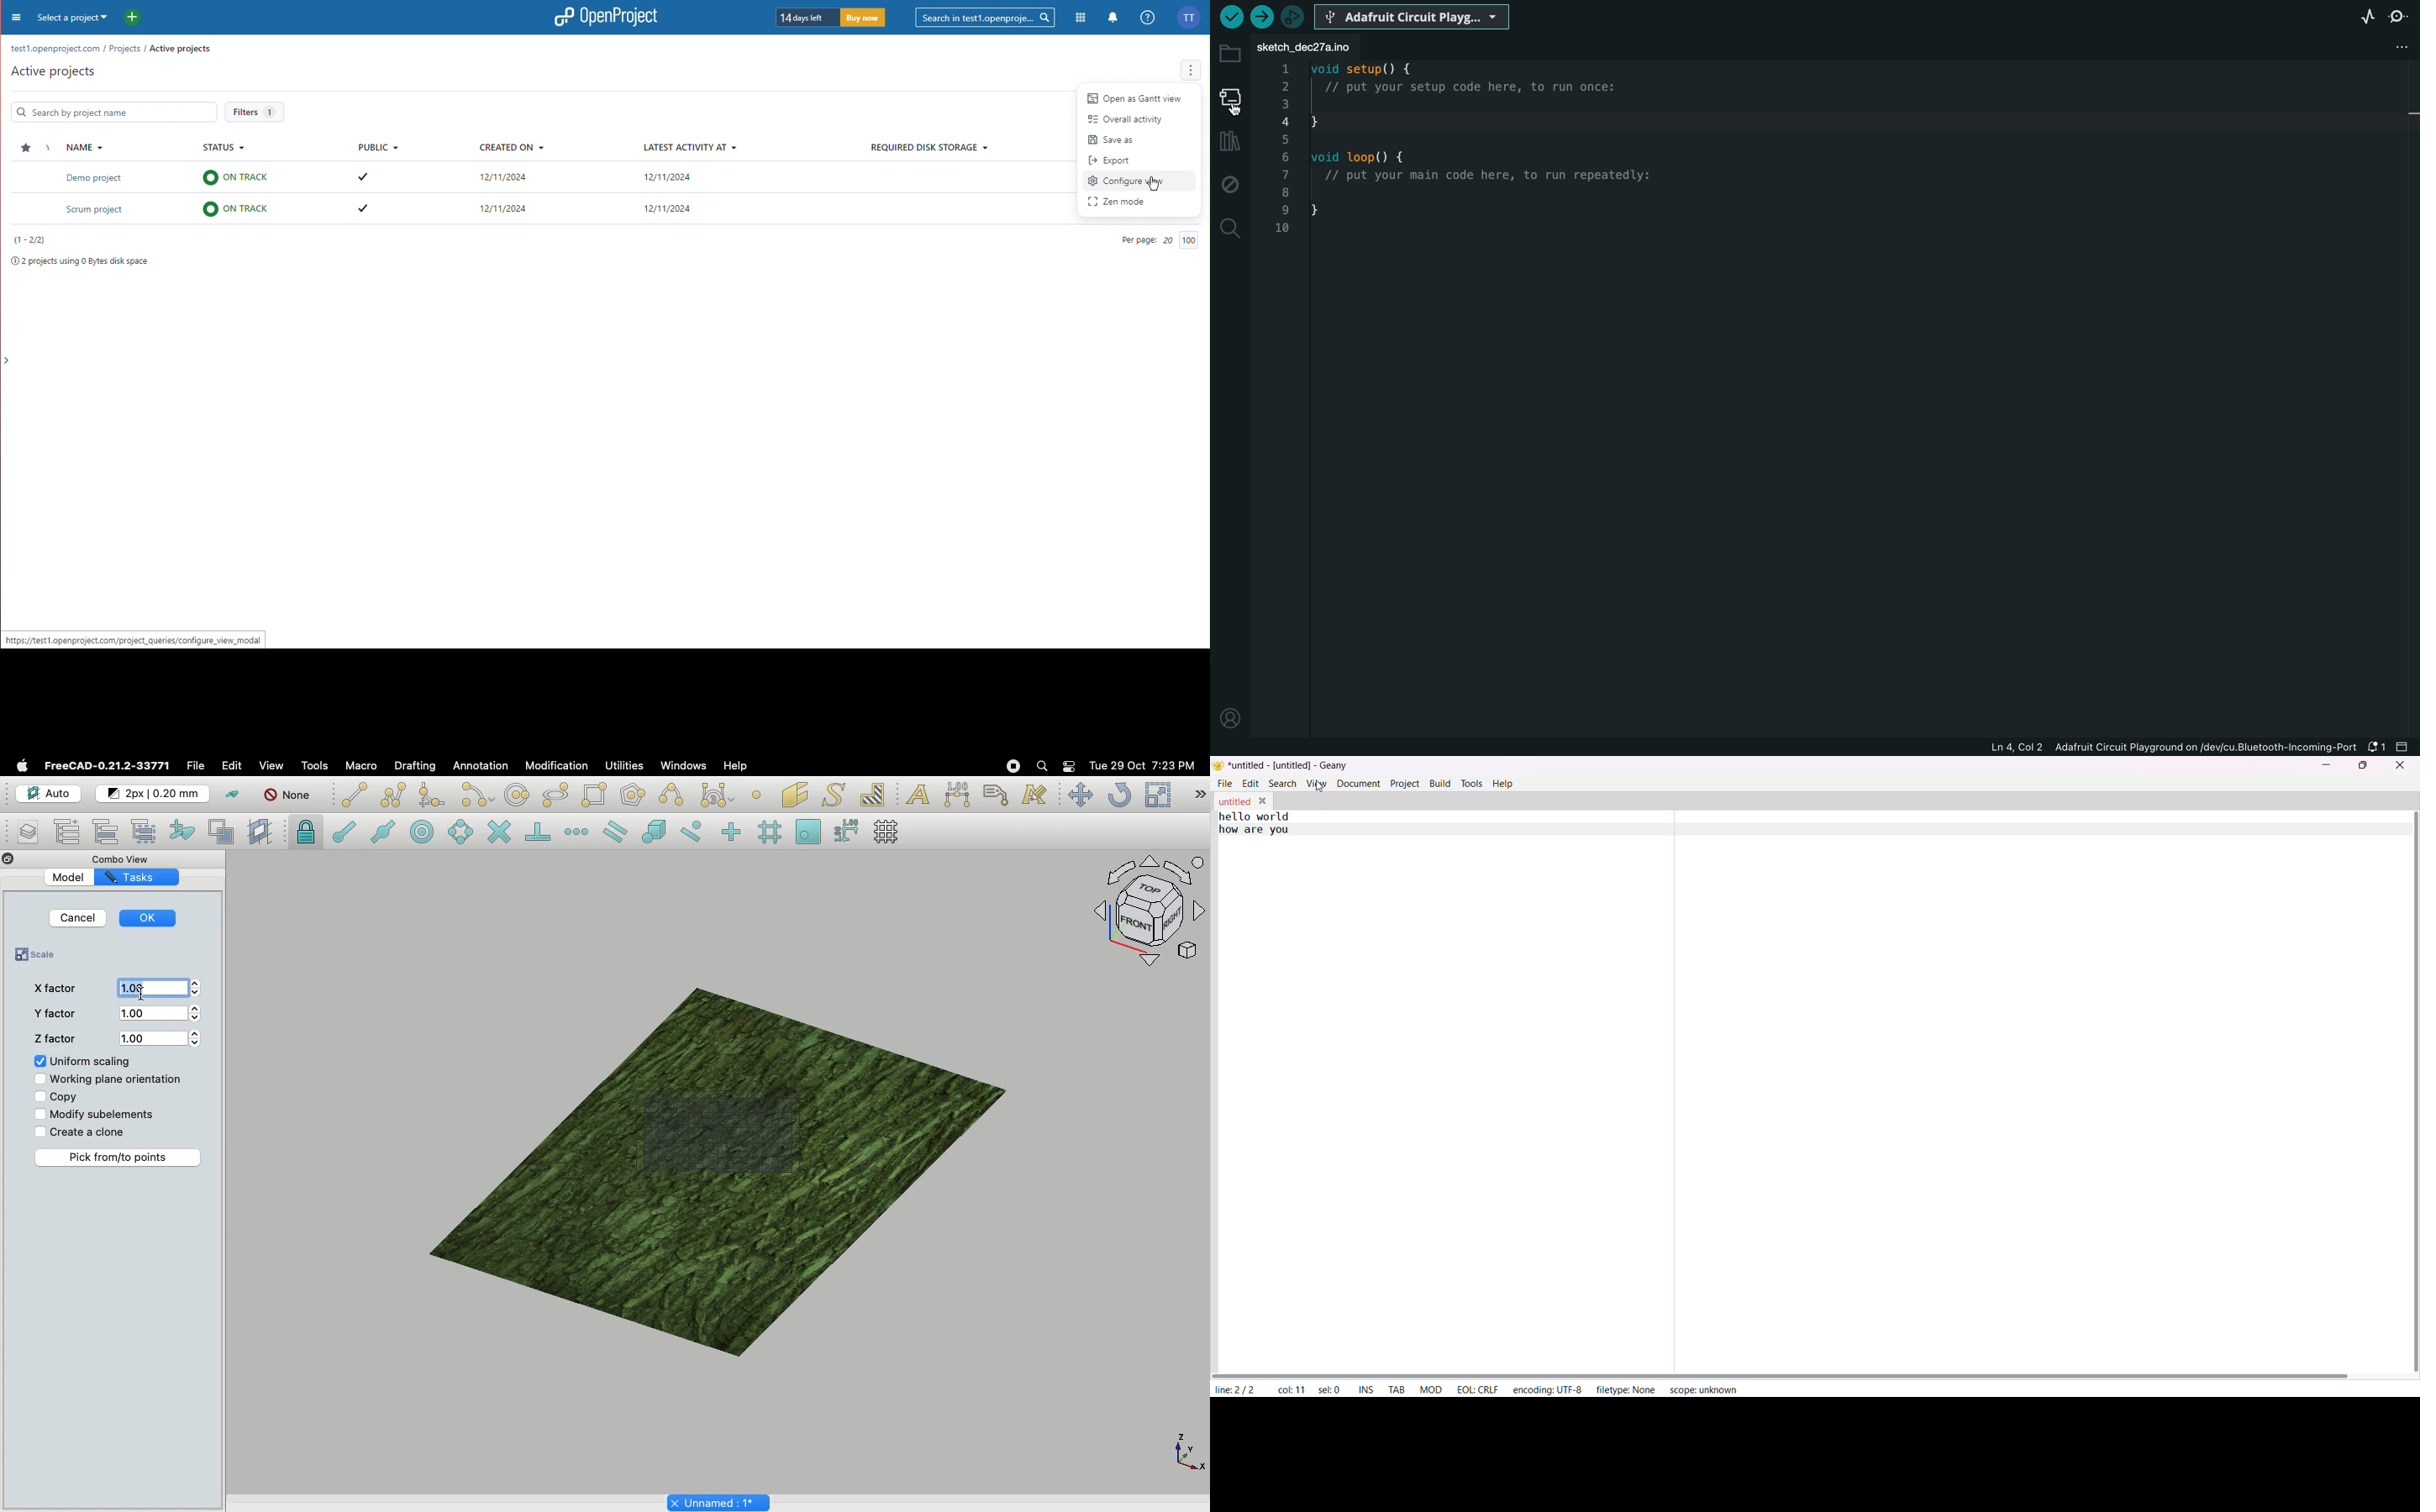  Describe the element at coordinates (631, 795) in the screenshot. I see `Polygon` at that location.